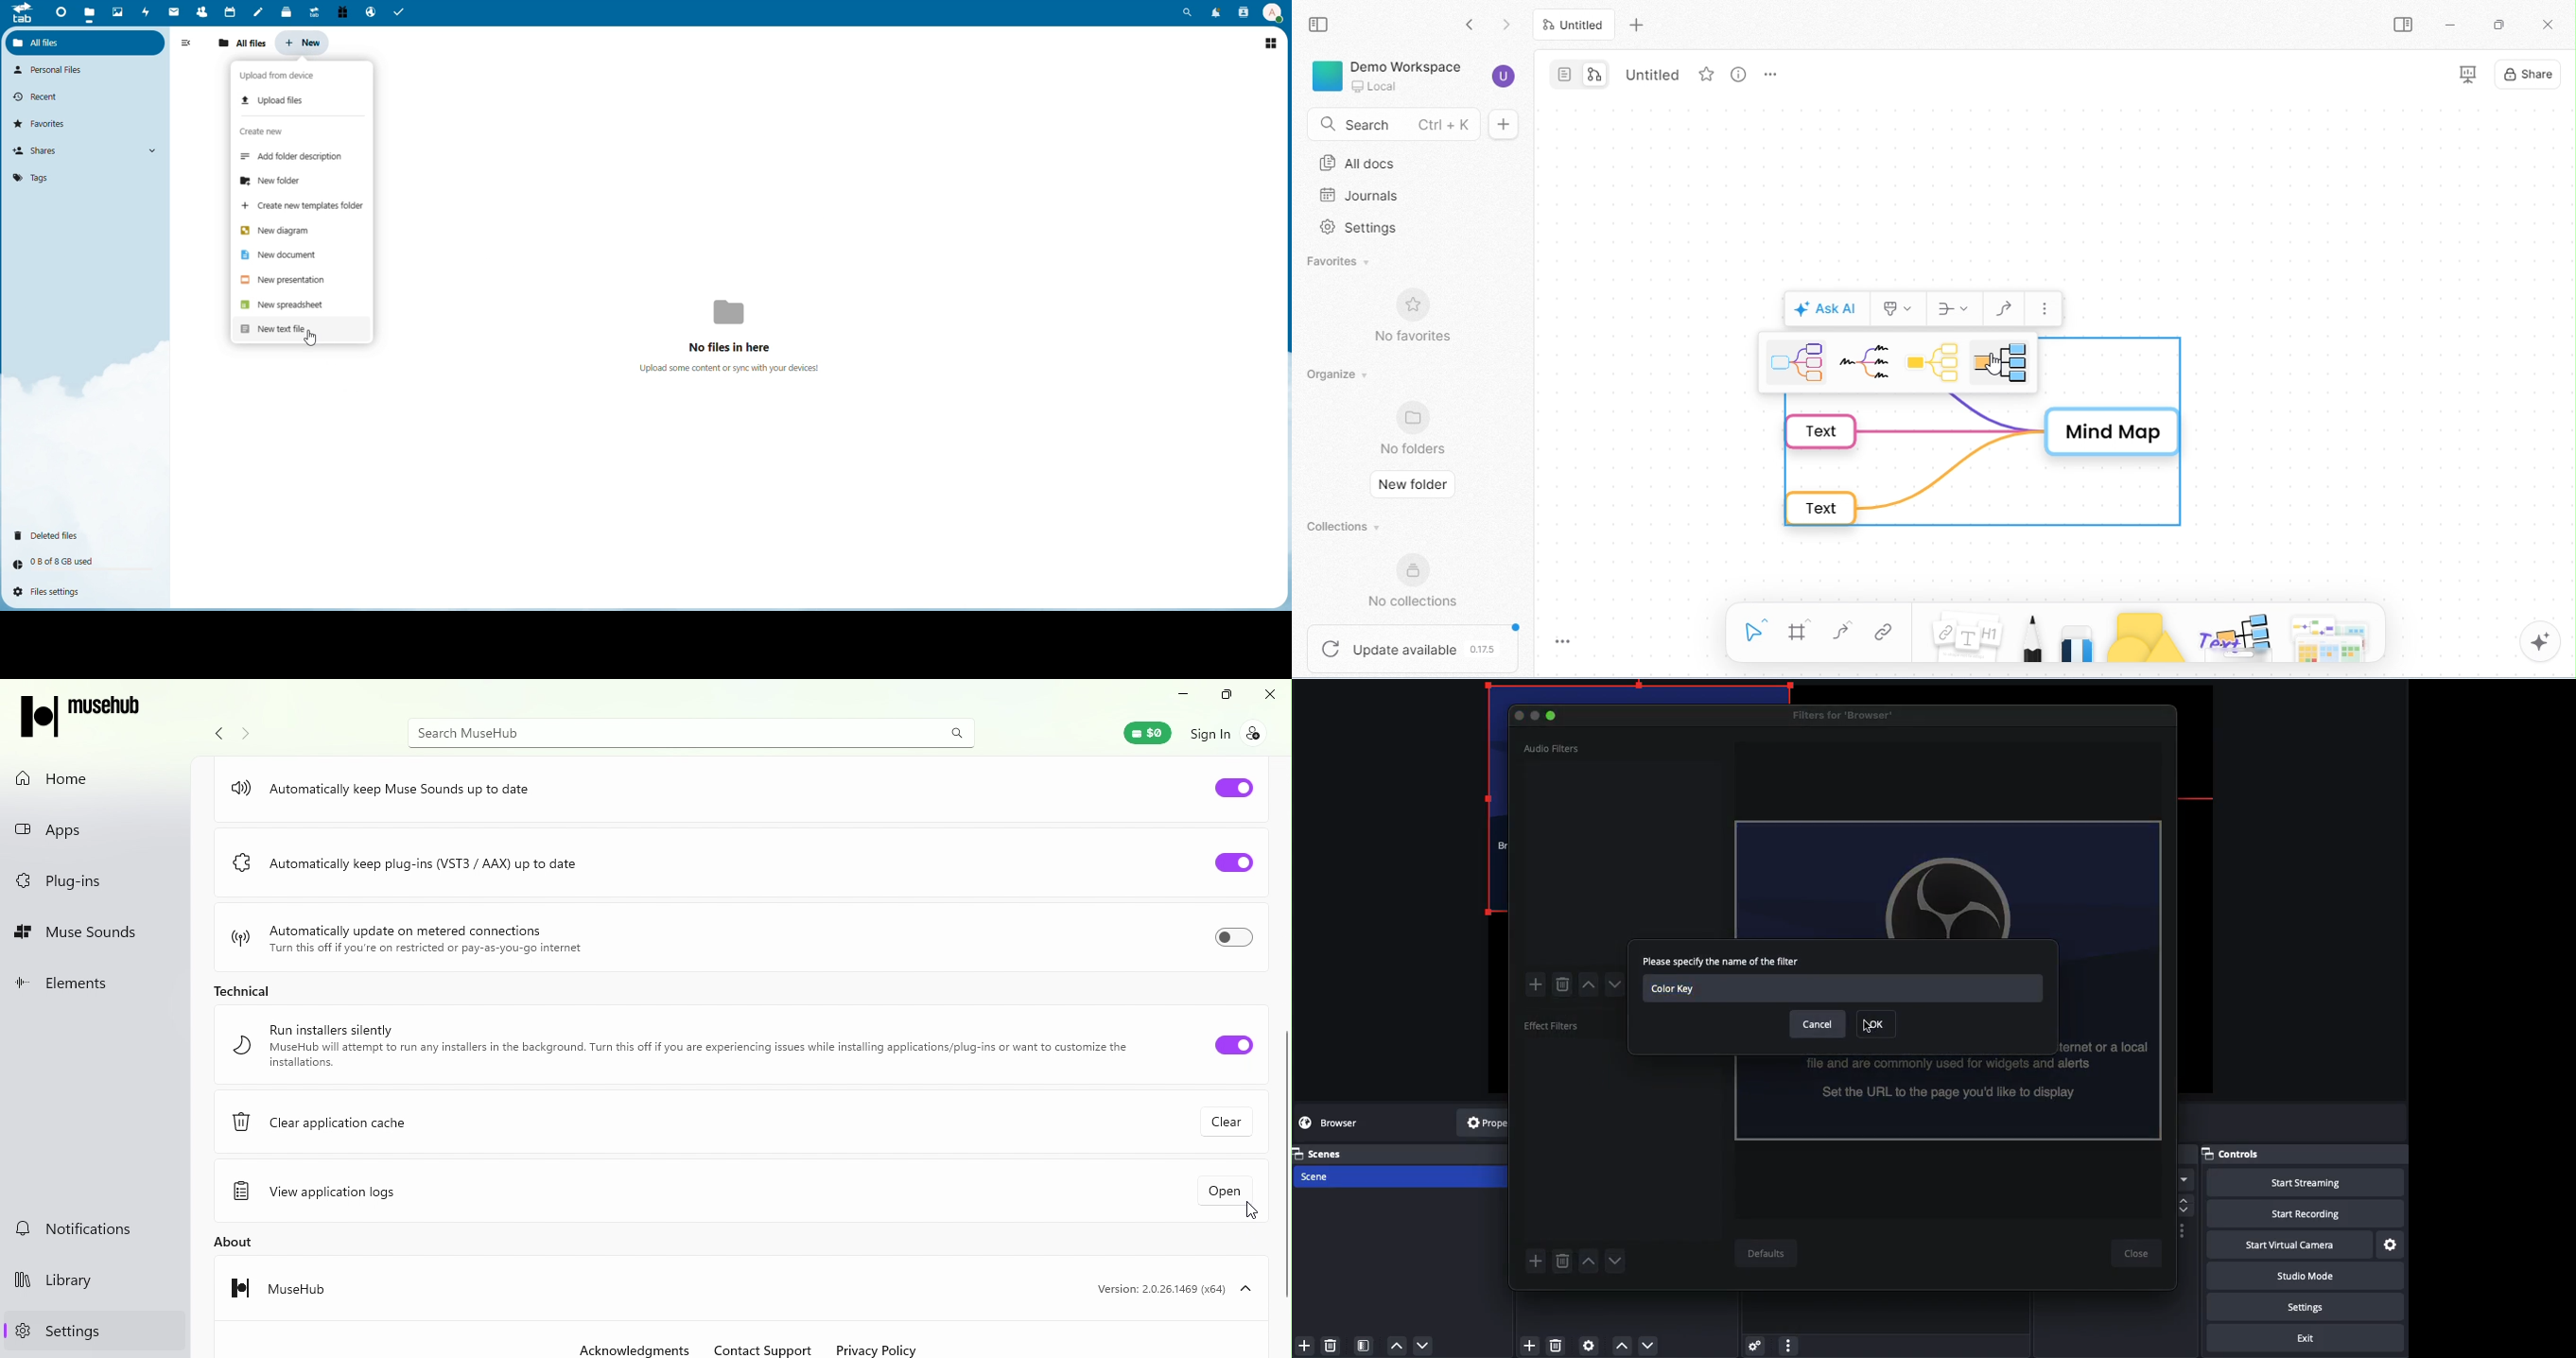 This screenshot has width=2576, height=1372. Describe the element at coordinates (54, 70) in the screenshot. I see `Personal Files` at that location.